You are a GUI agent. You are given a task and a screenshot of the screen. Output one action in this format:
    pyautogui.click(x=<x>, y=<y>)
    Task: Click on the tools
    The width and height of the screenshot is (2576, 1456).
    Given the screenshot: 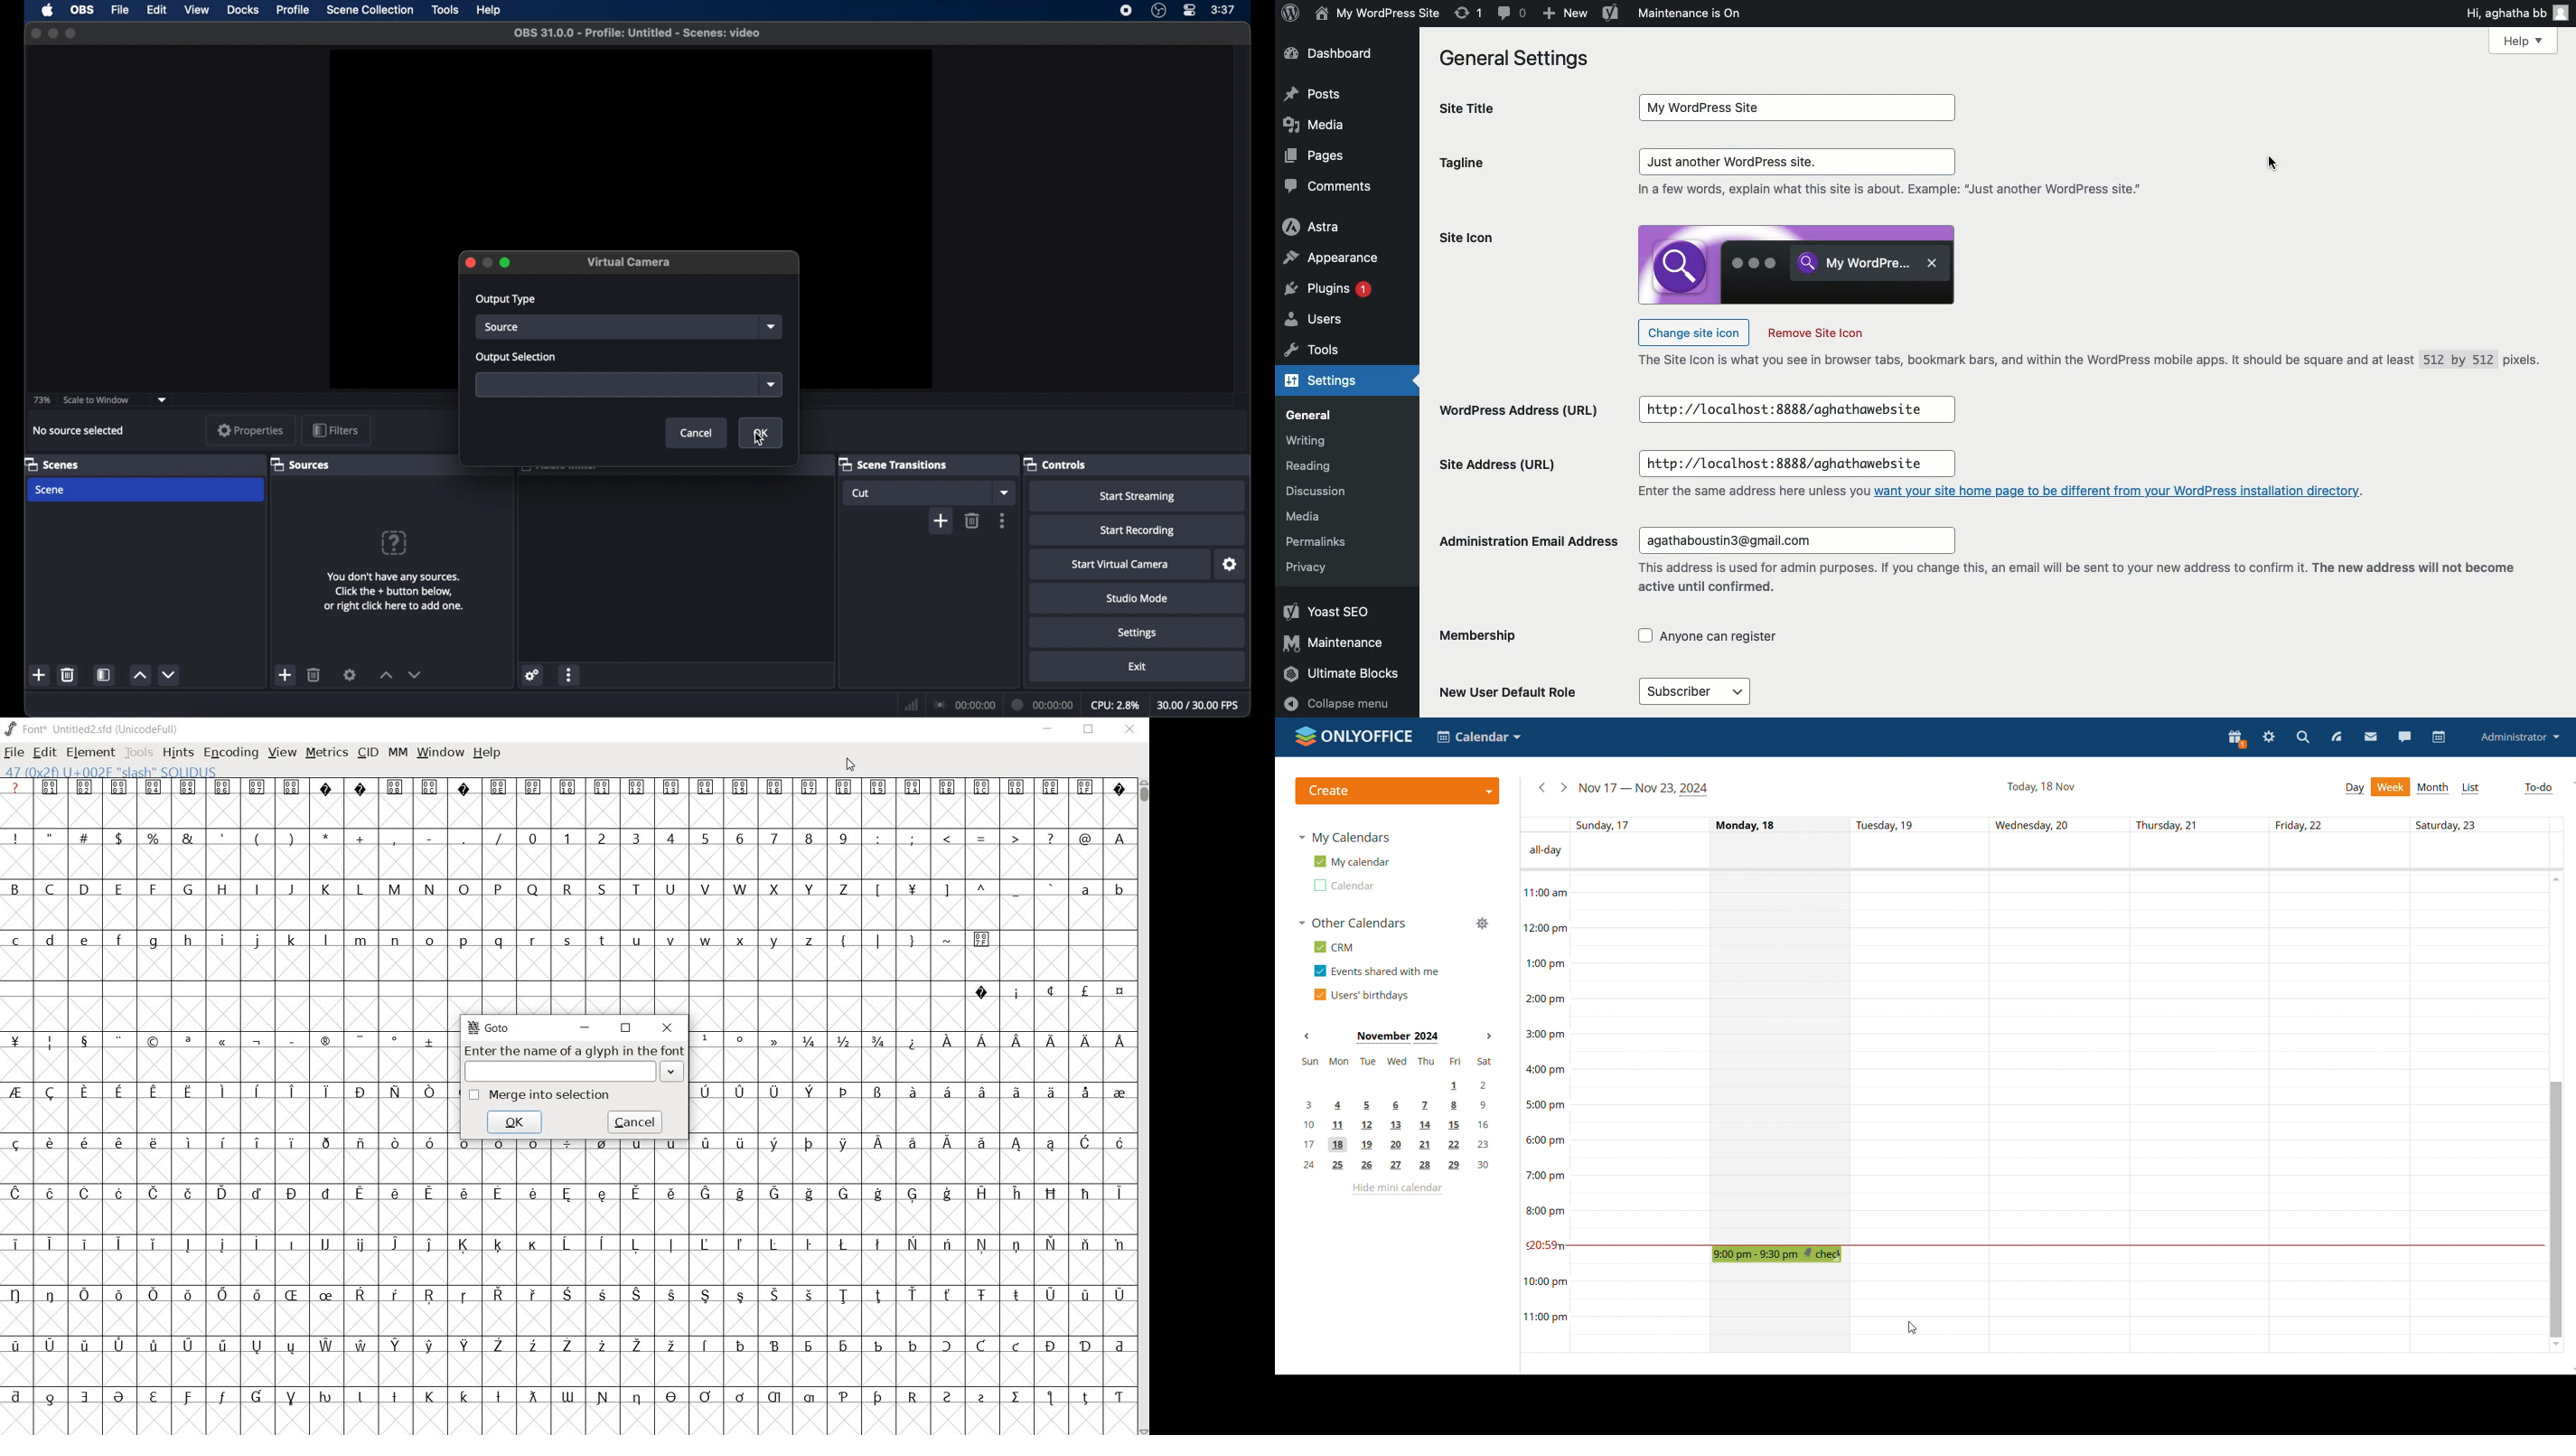 What is the action you would take?
    pyautogui.click(x=445, y=9)
    